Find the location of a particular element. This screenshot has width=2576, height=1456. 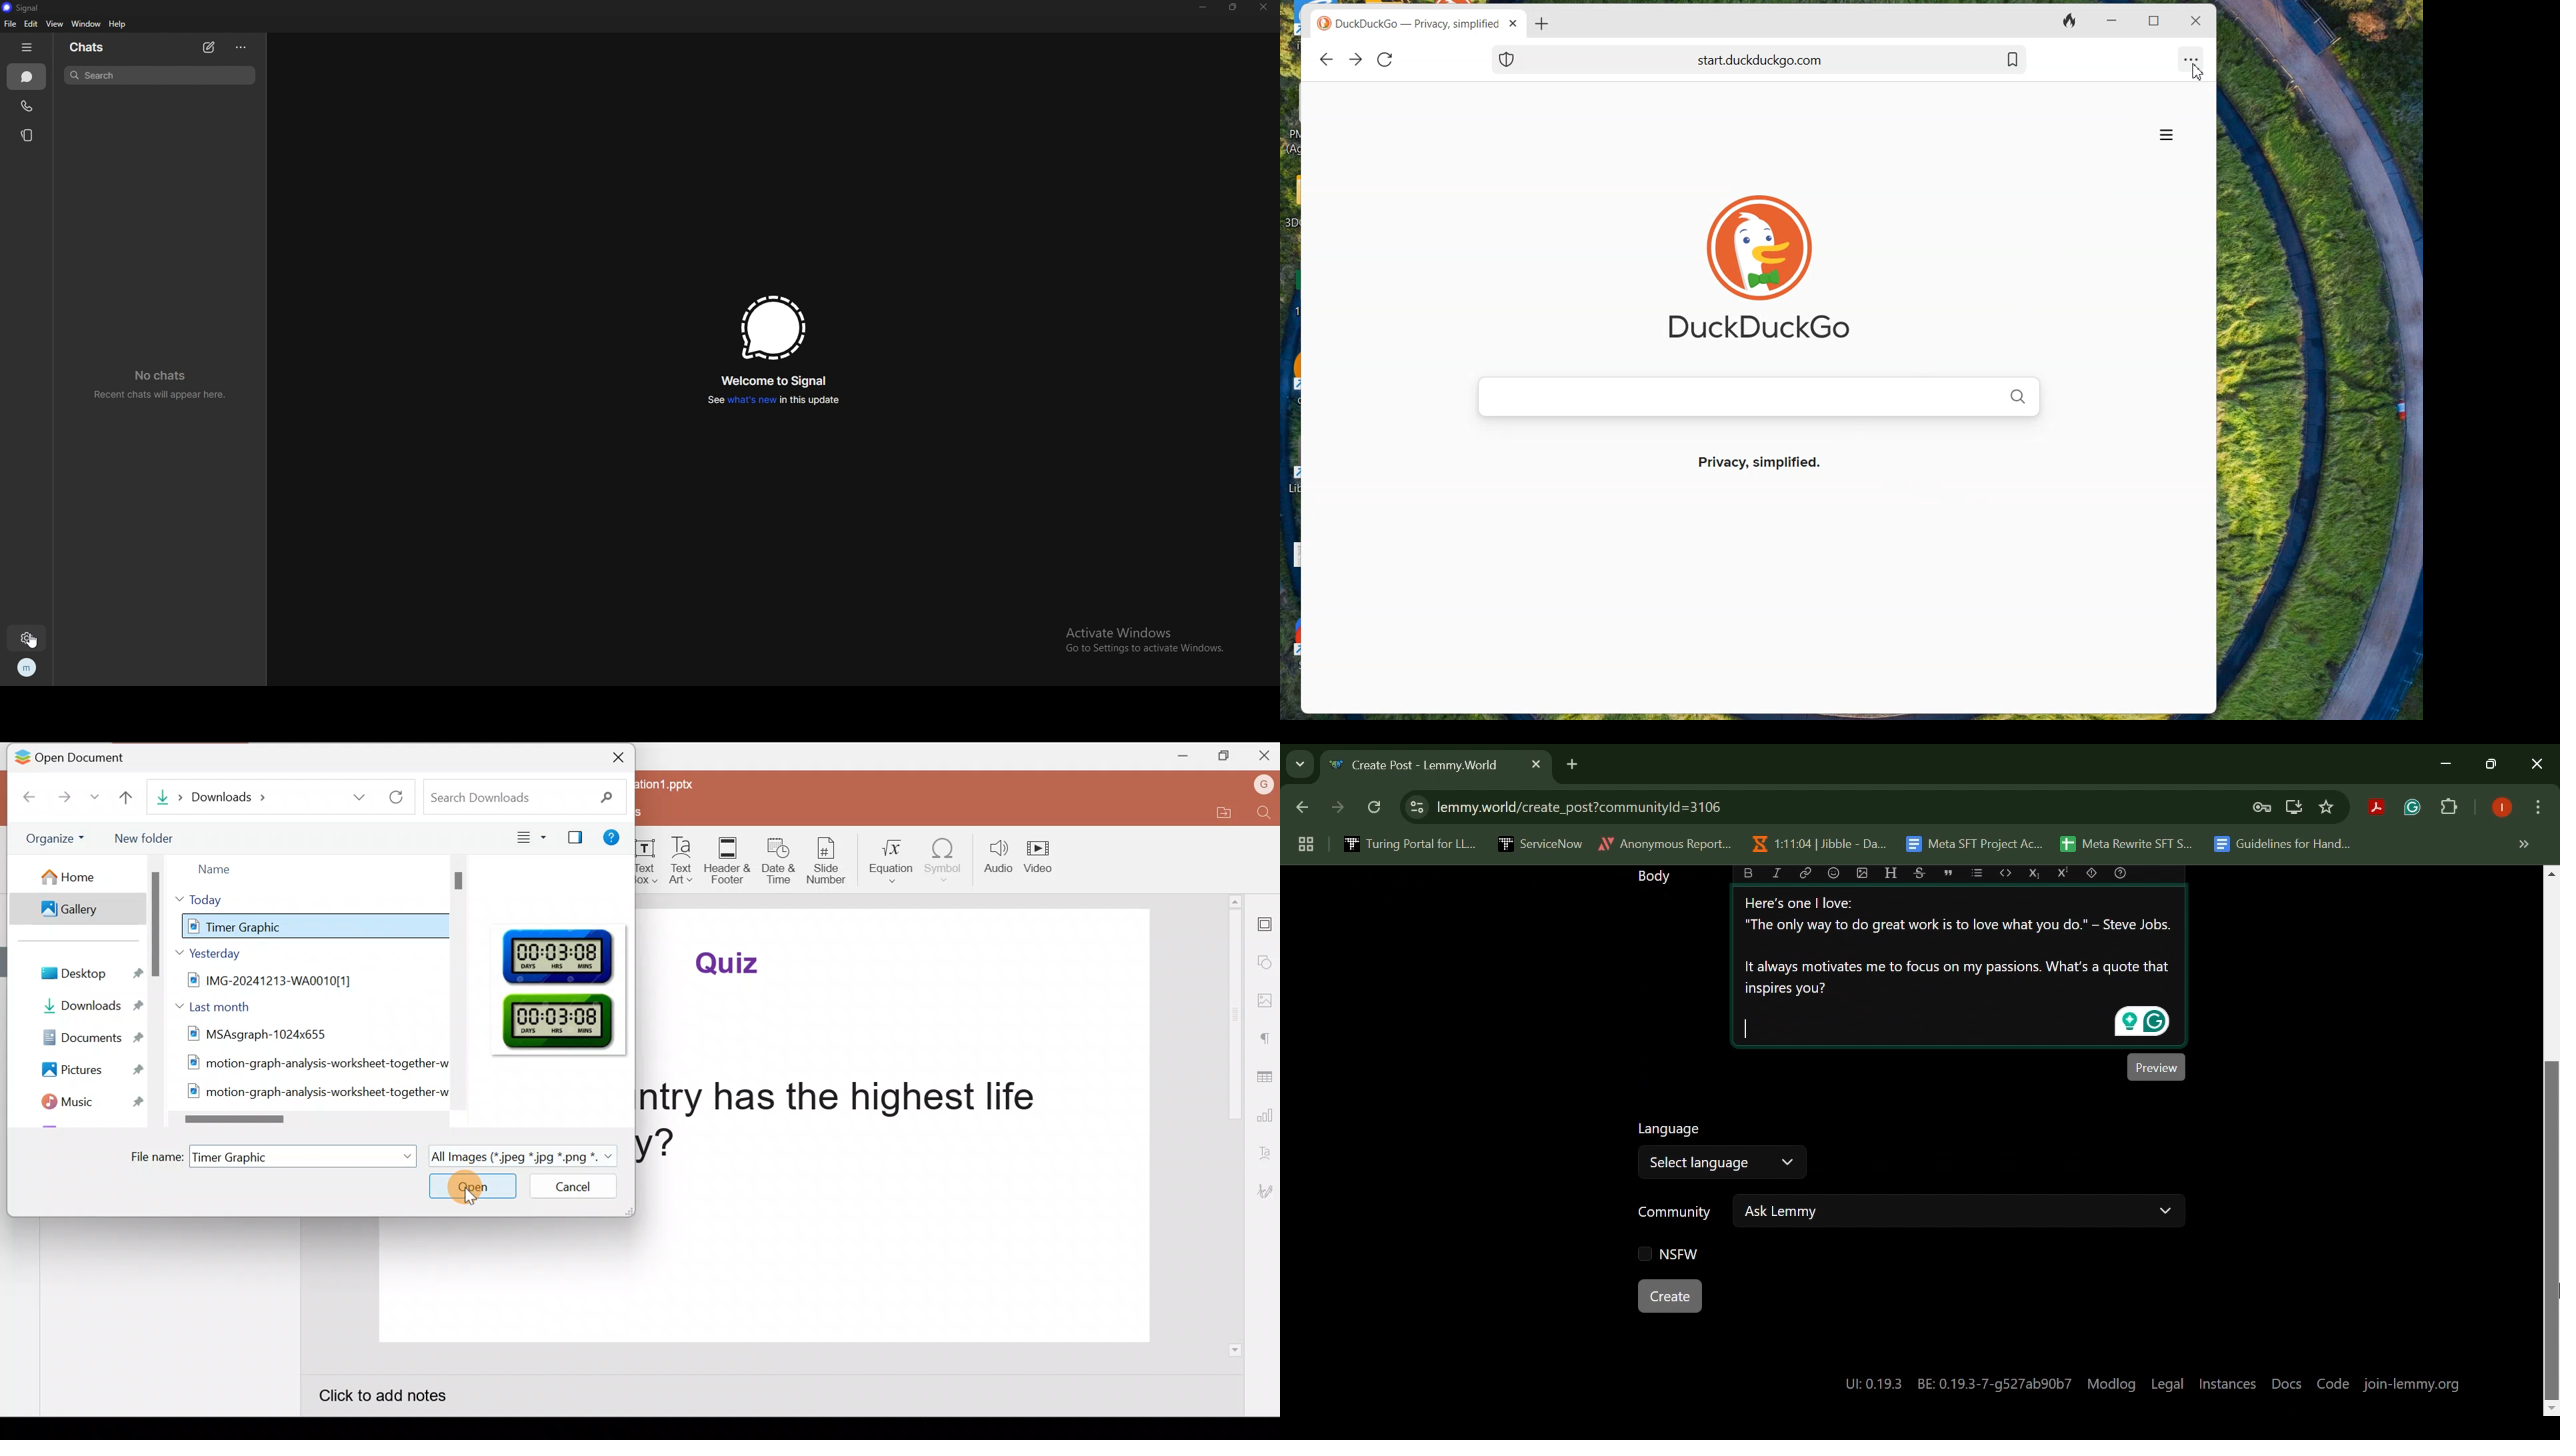

Downloads is located at coordinates (261, 795).